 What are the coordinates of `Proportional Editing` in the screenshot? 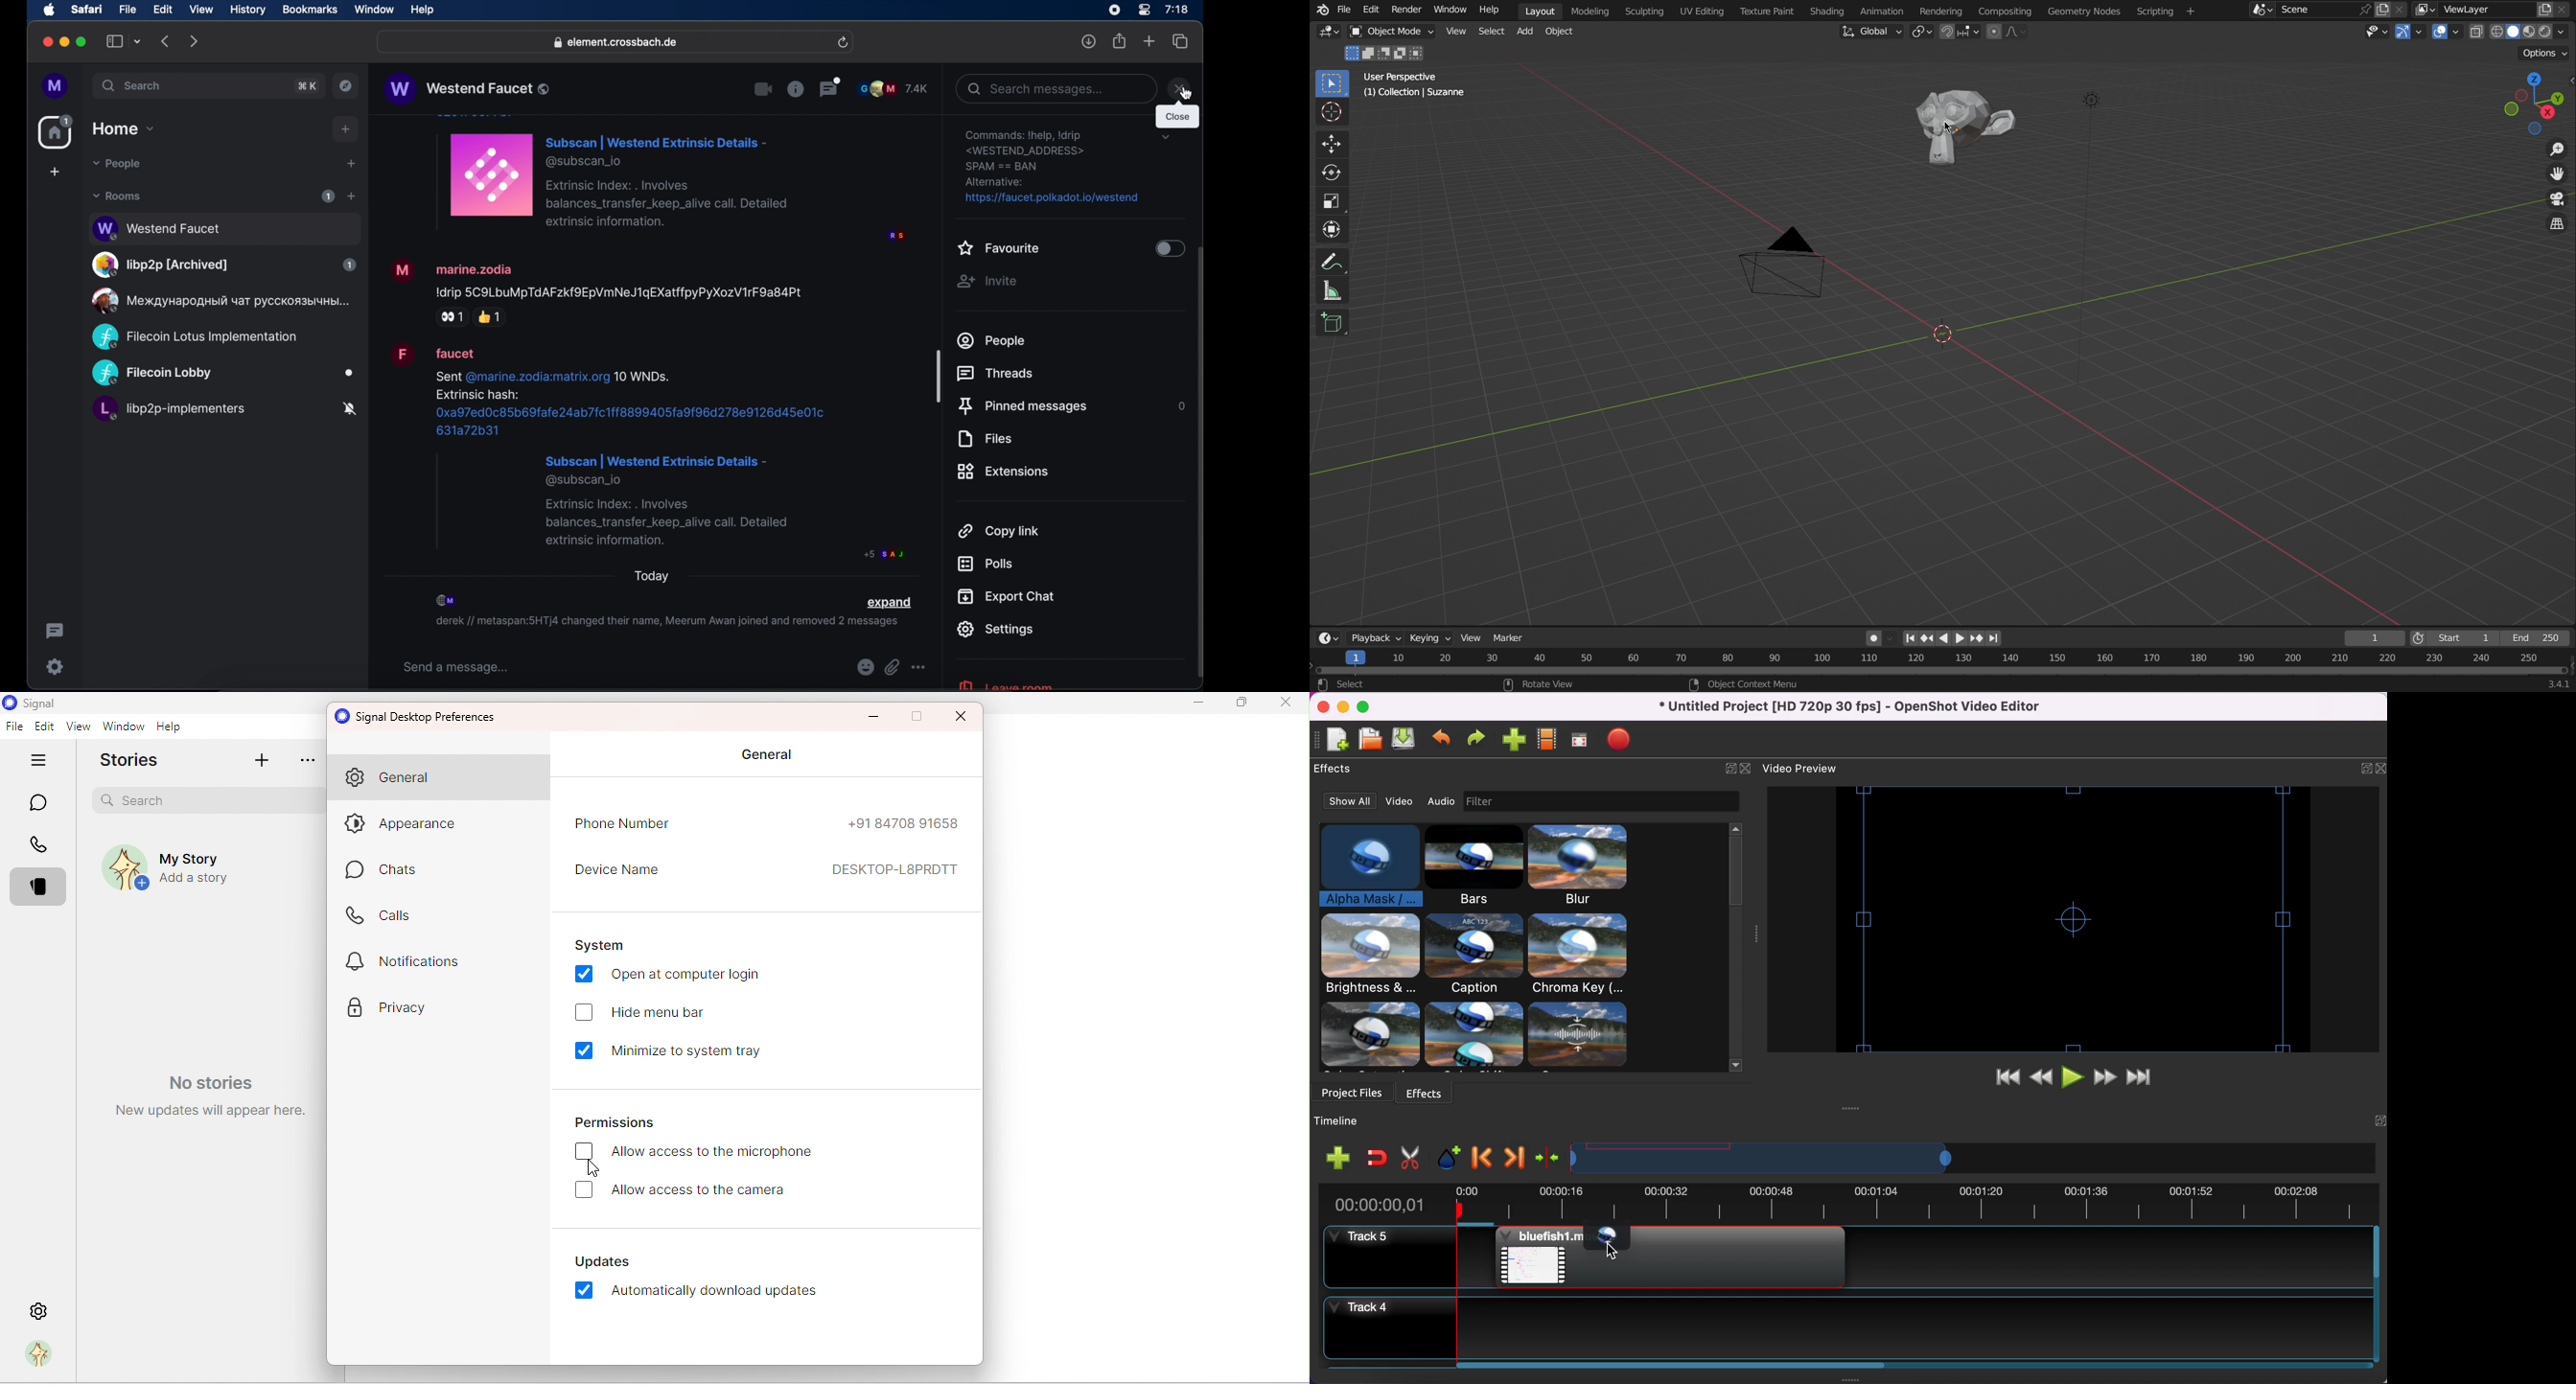 It's located at (2012, 33).